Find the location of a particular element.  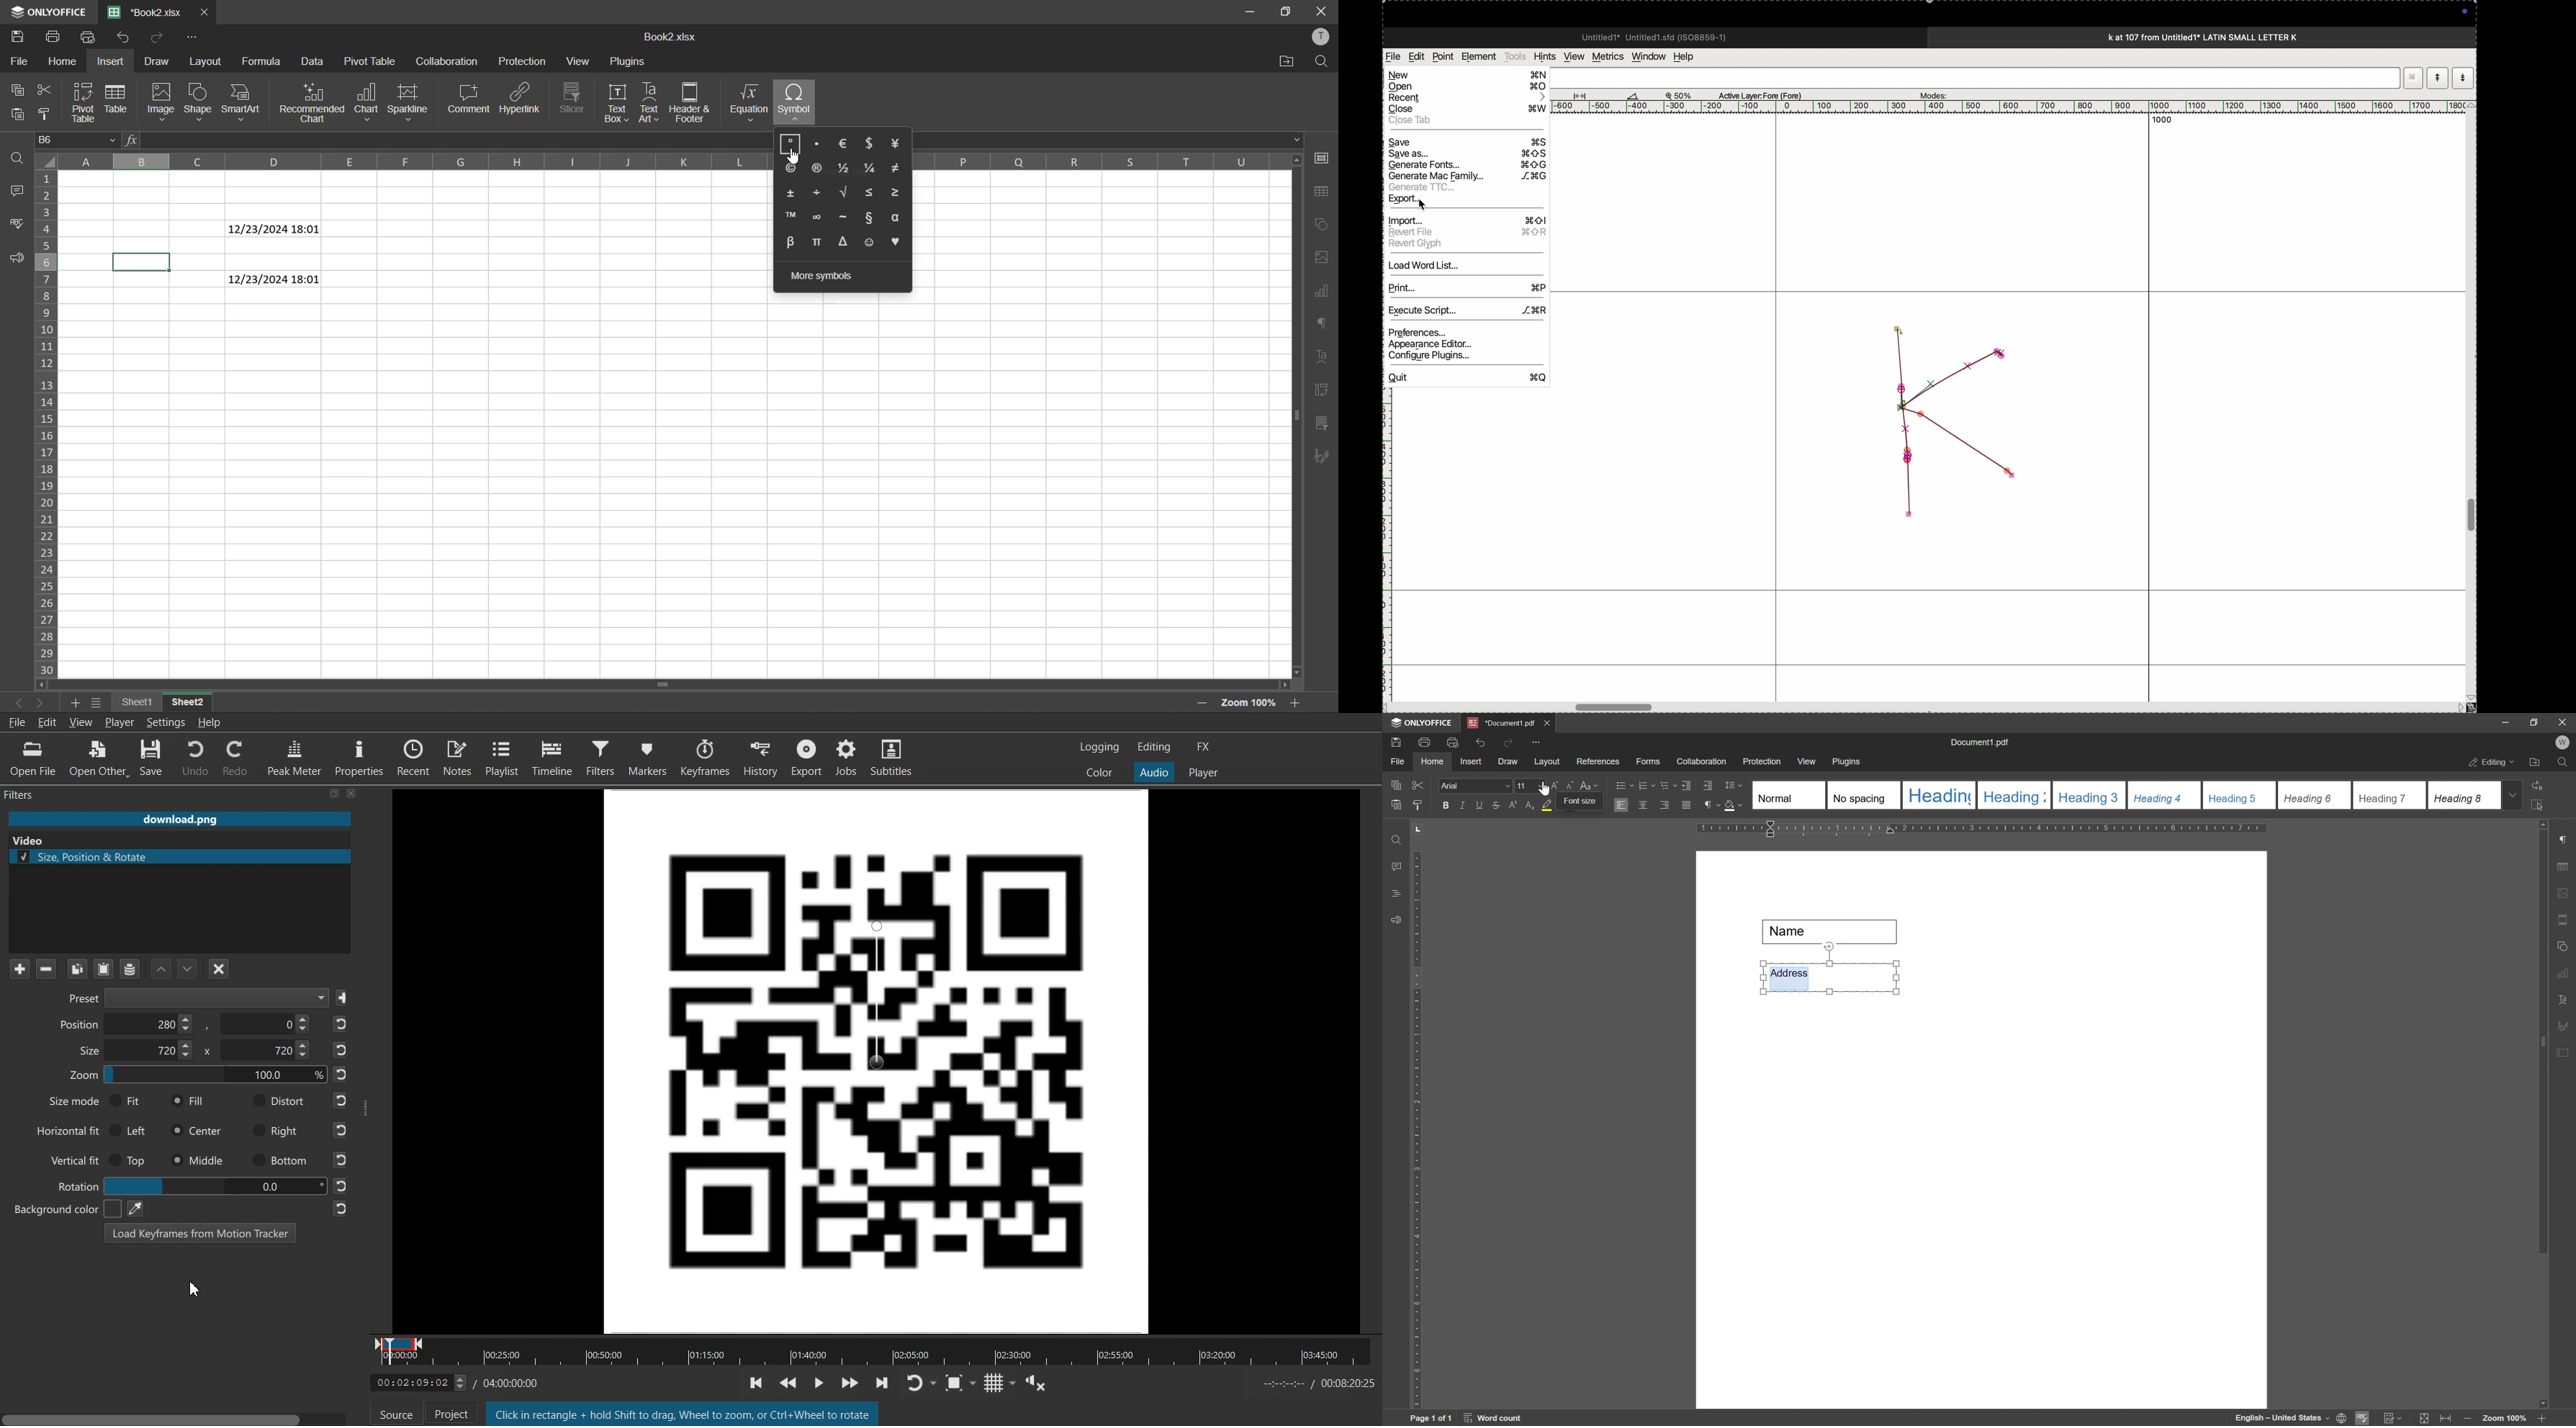

page 1 of 1 is located at coordinates (1430, 1419).